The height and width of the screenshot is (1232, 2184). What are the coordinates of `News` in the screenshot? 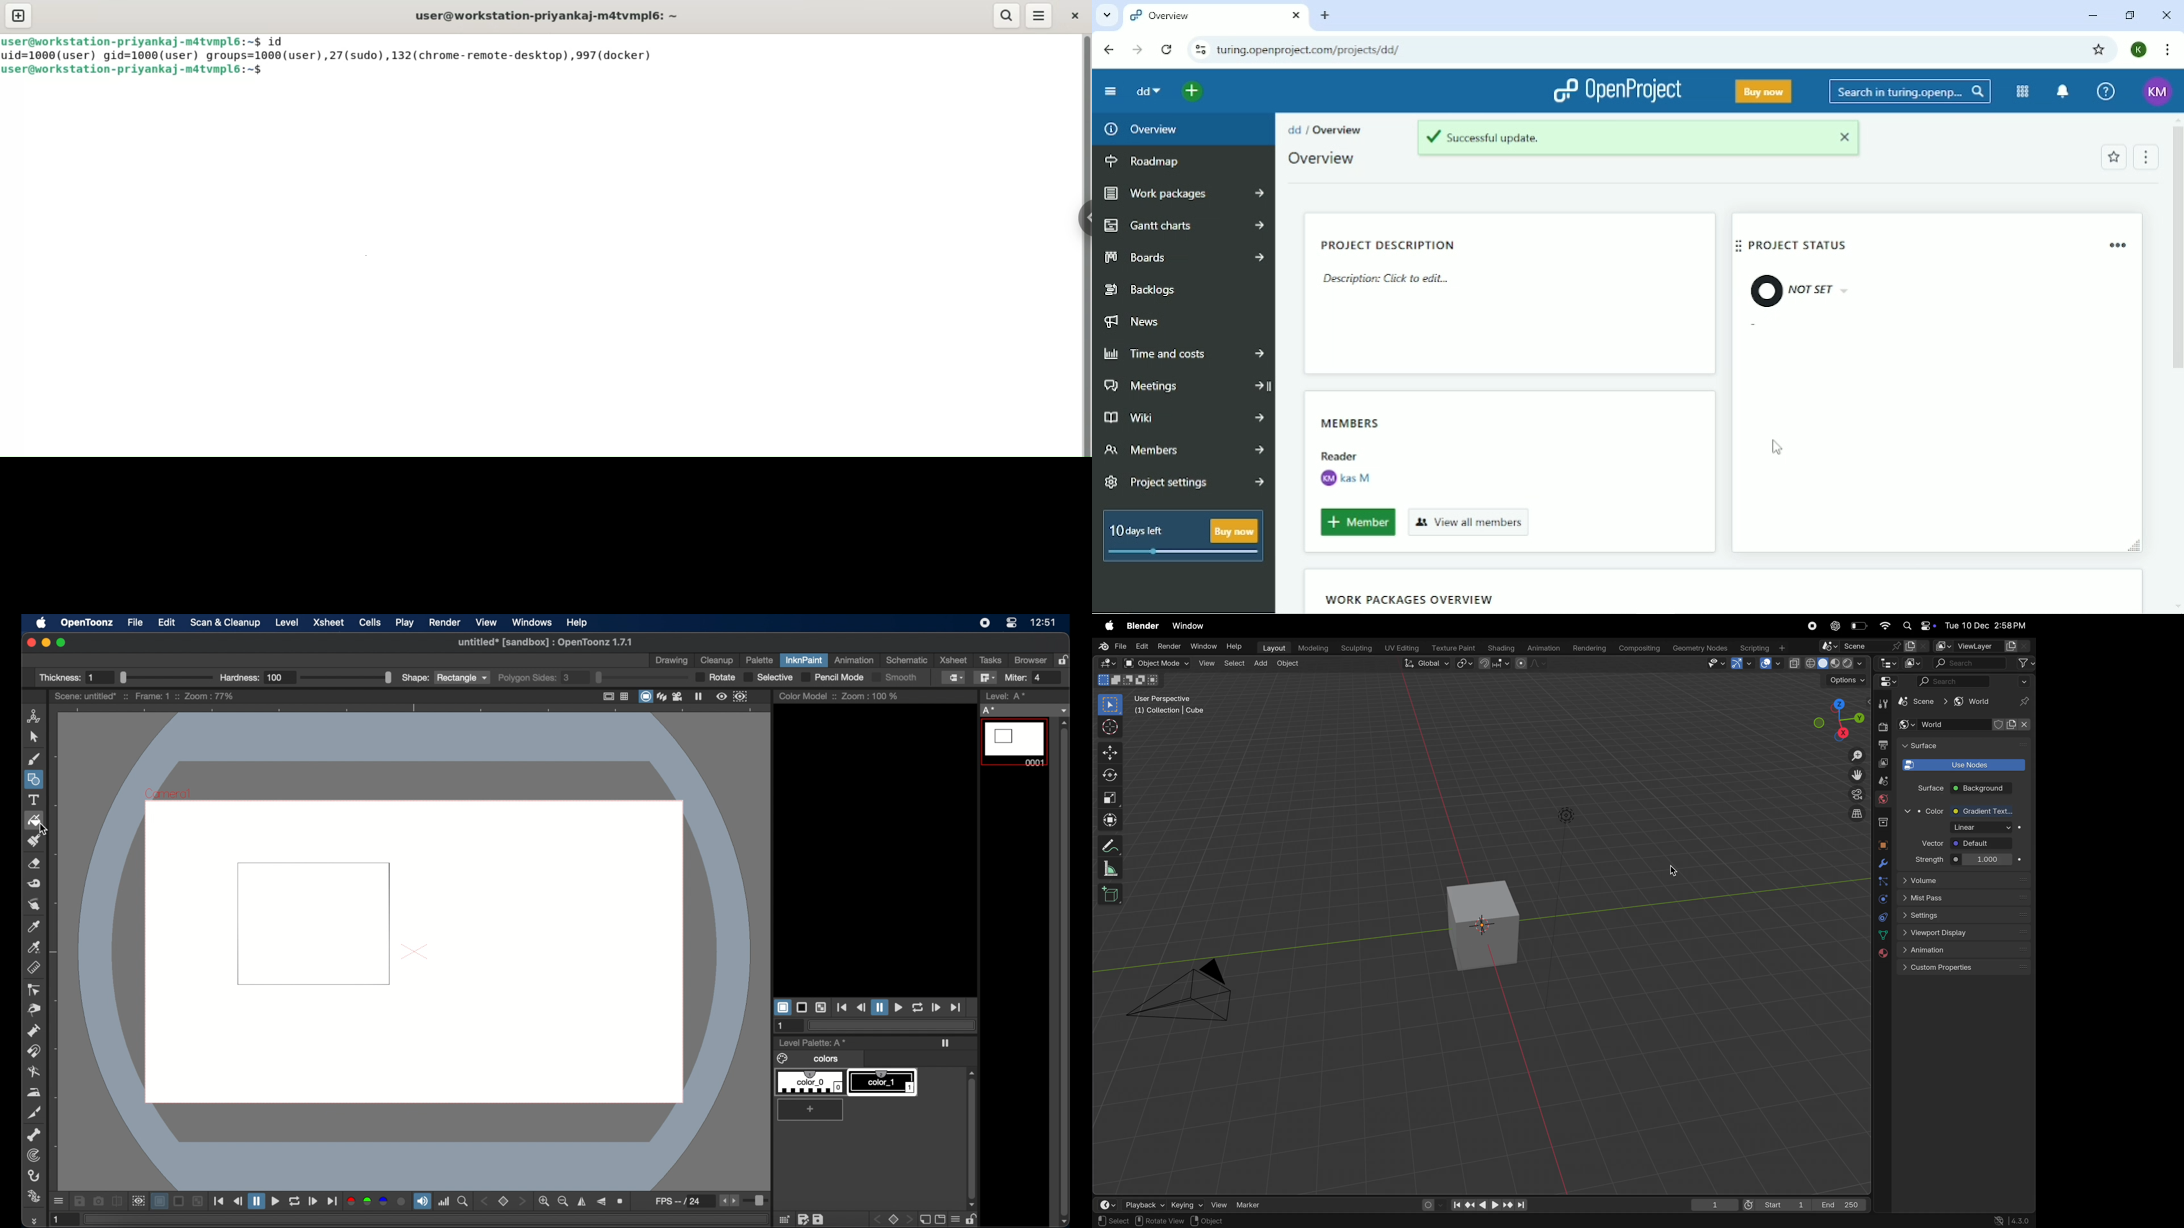 It's located at (1137, 322).